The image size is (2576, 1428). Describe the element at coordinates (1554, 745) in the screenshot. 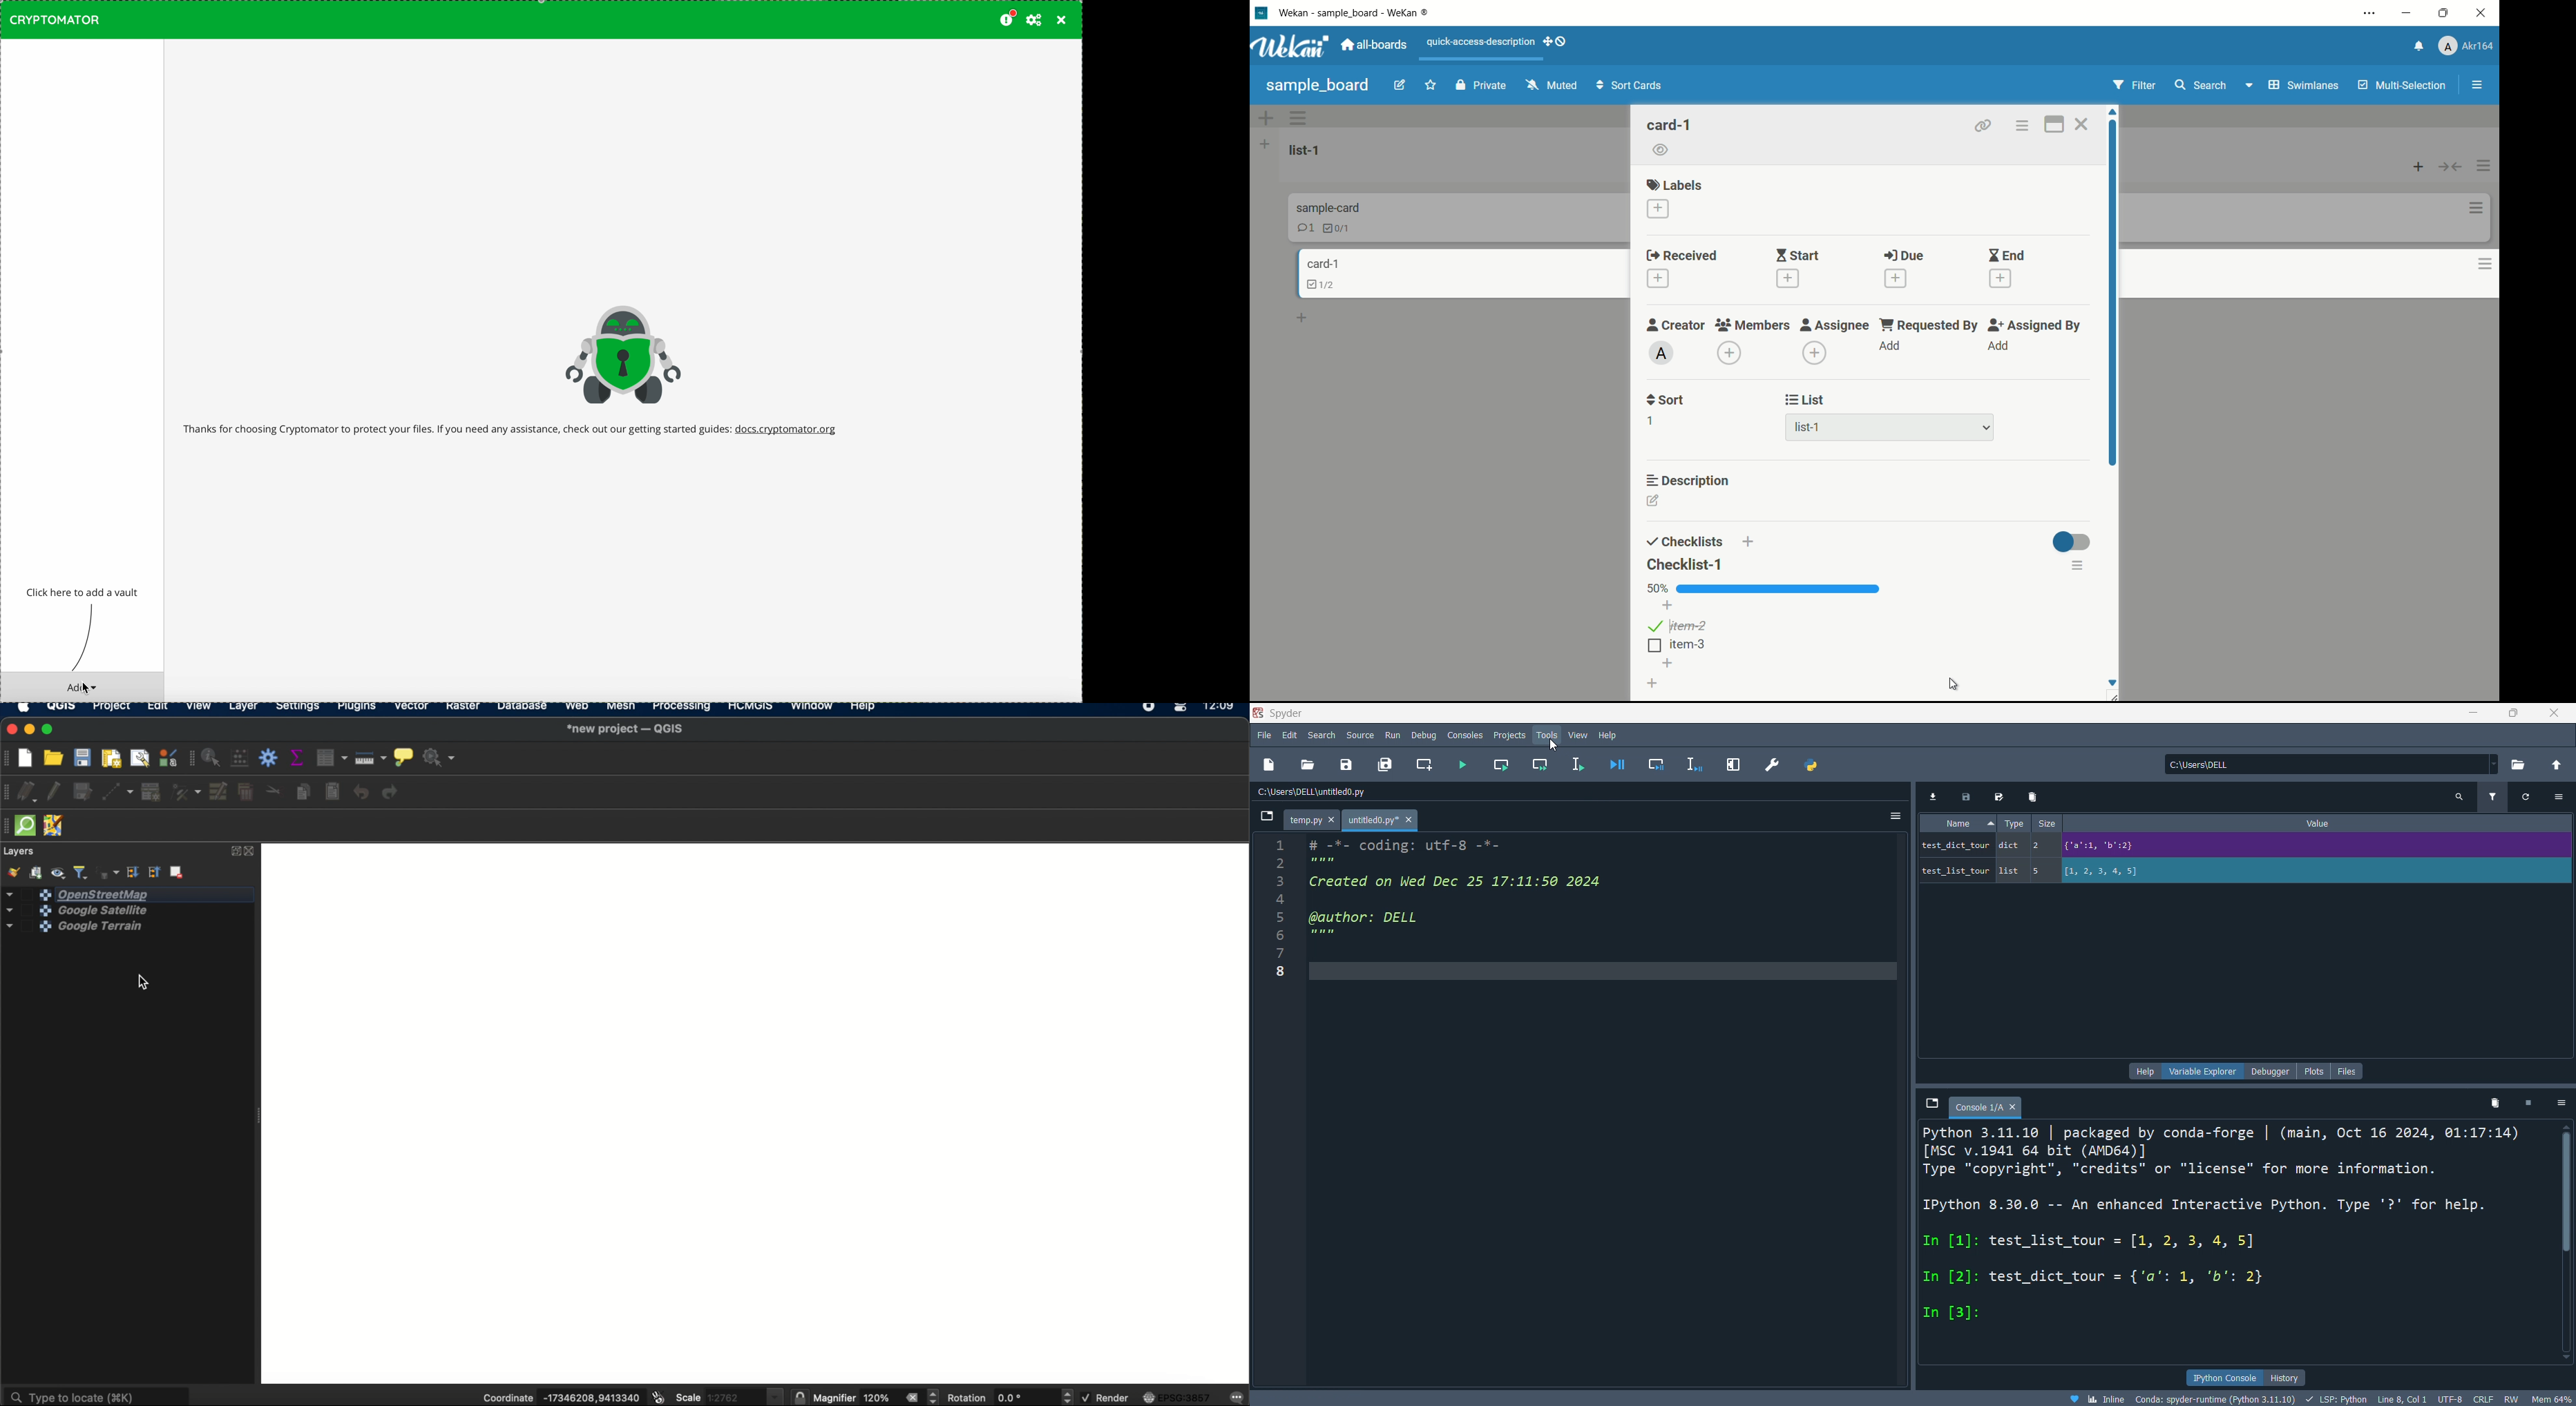

I see `cursor` at that location.